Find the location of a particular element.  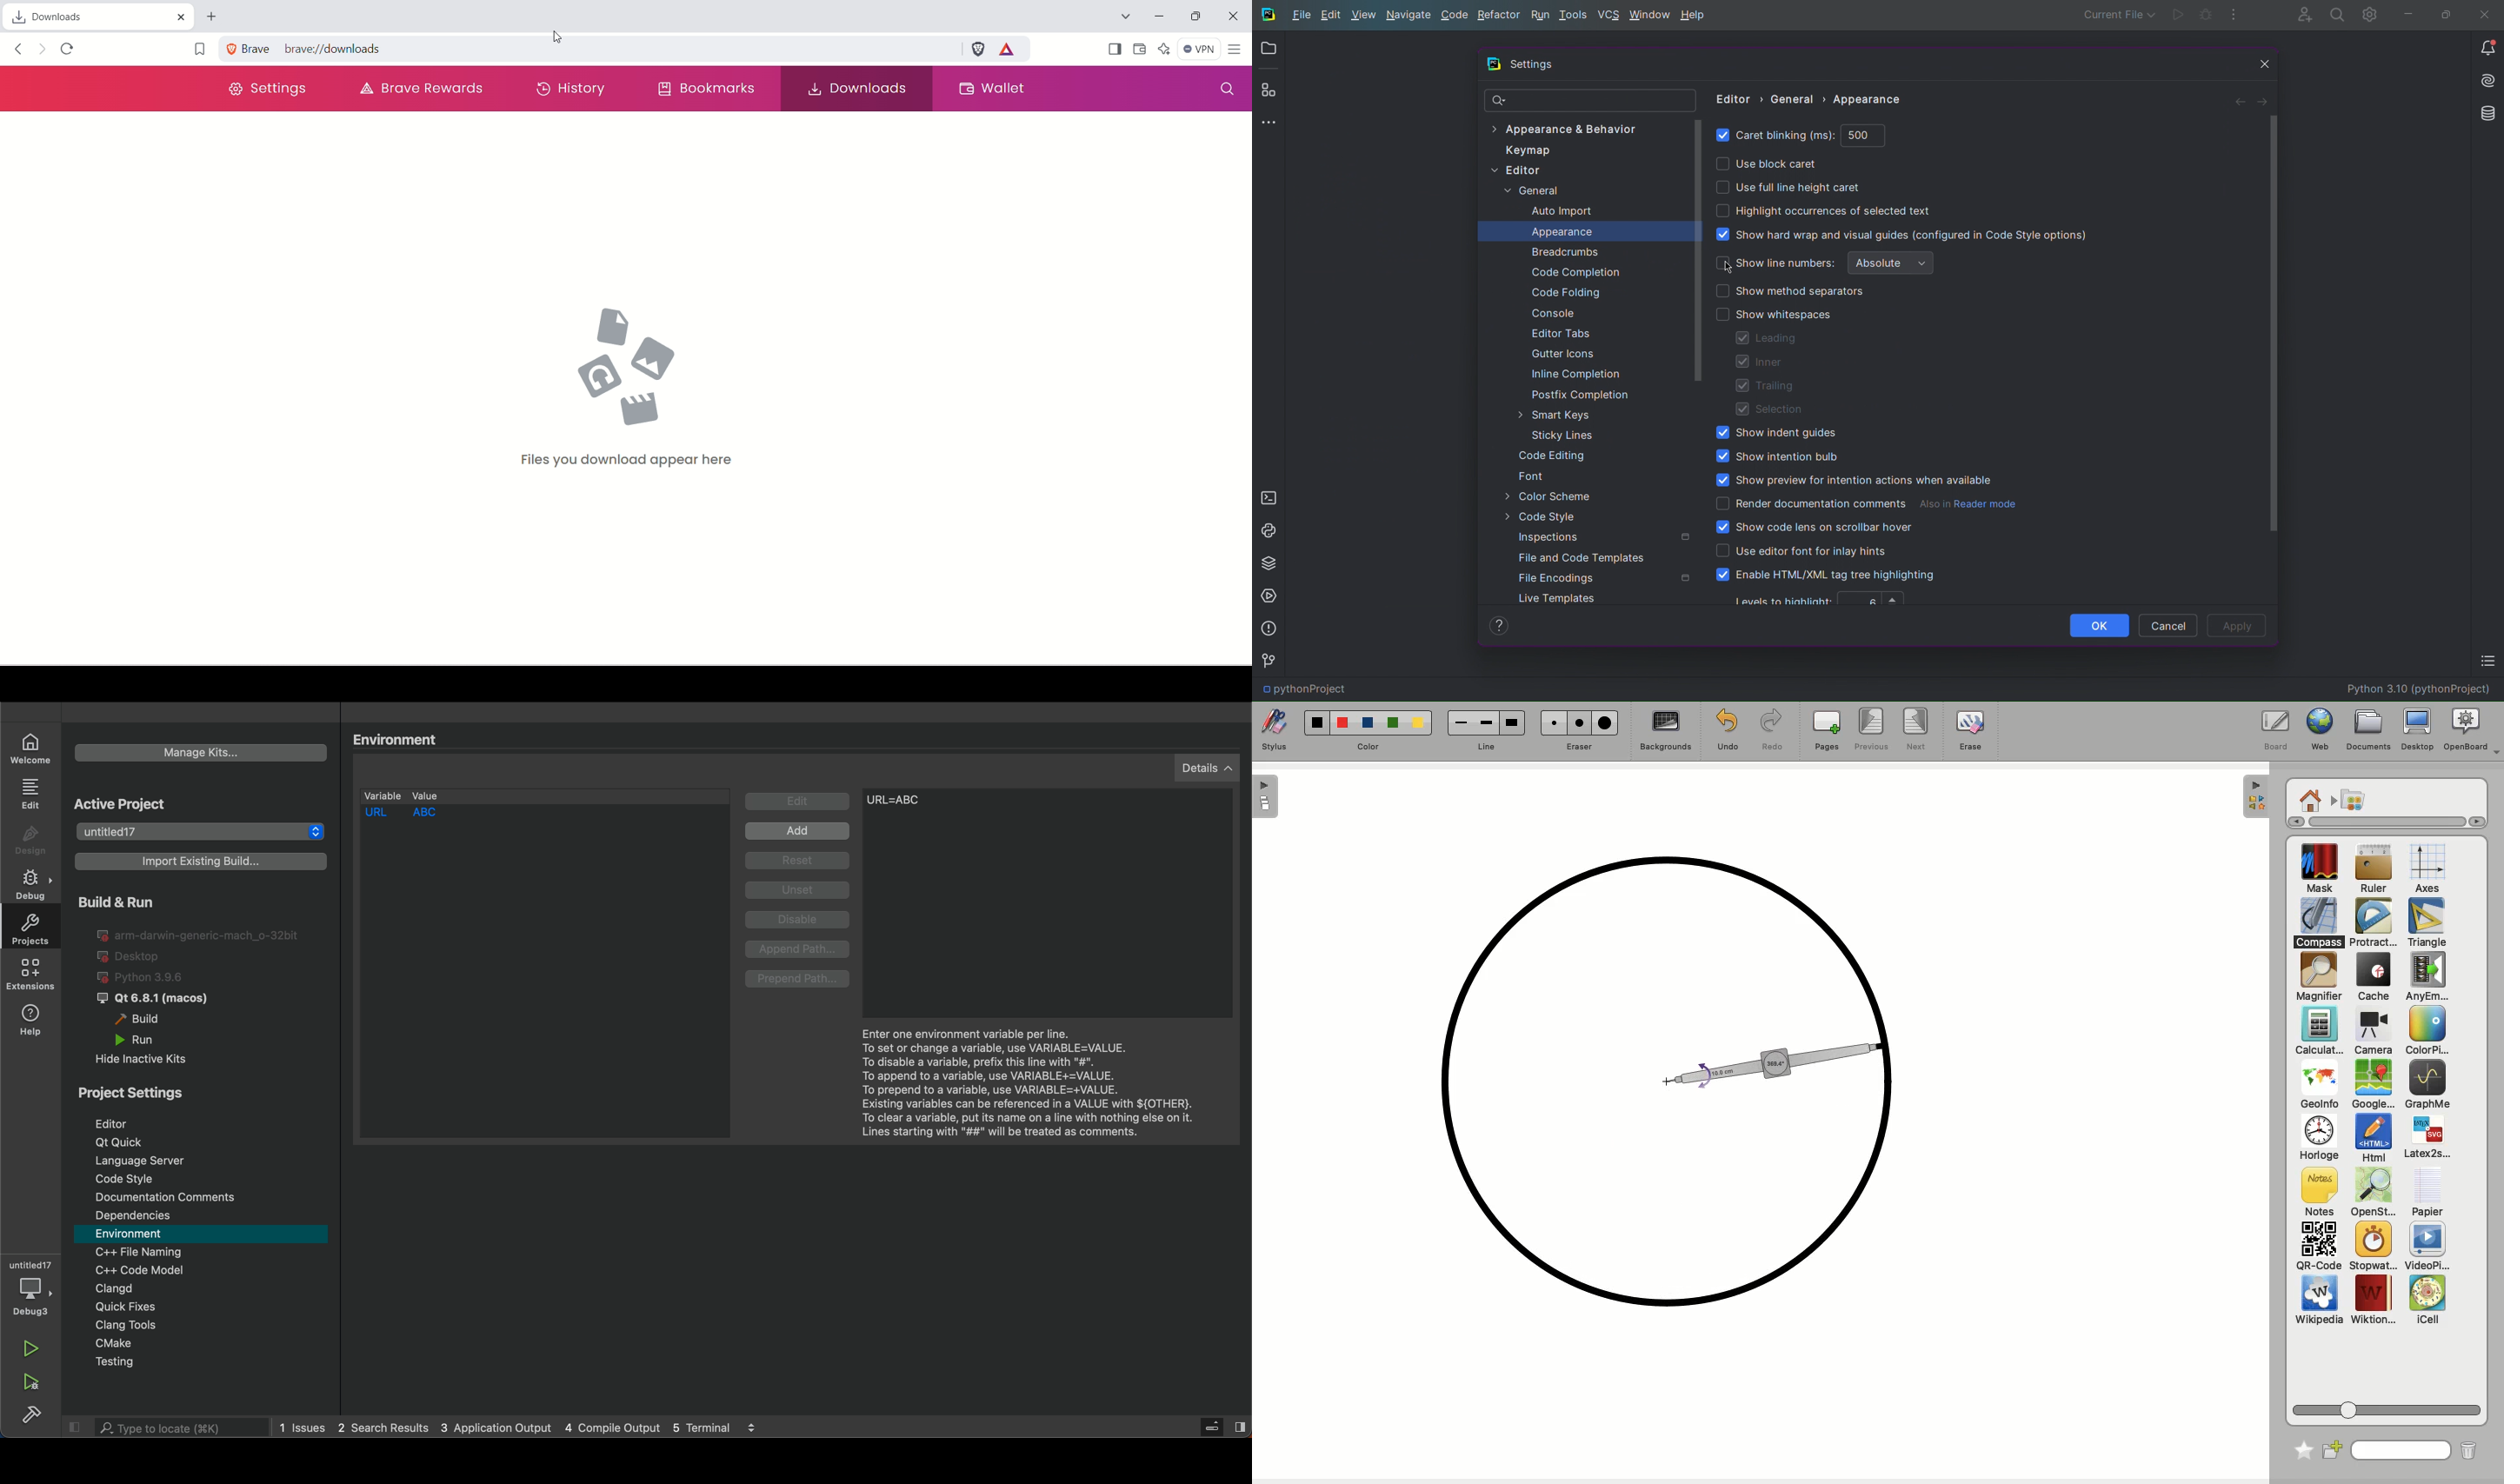

Appearance & Behavior is located at coordinates (1564, 128).